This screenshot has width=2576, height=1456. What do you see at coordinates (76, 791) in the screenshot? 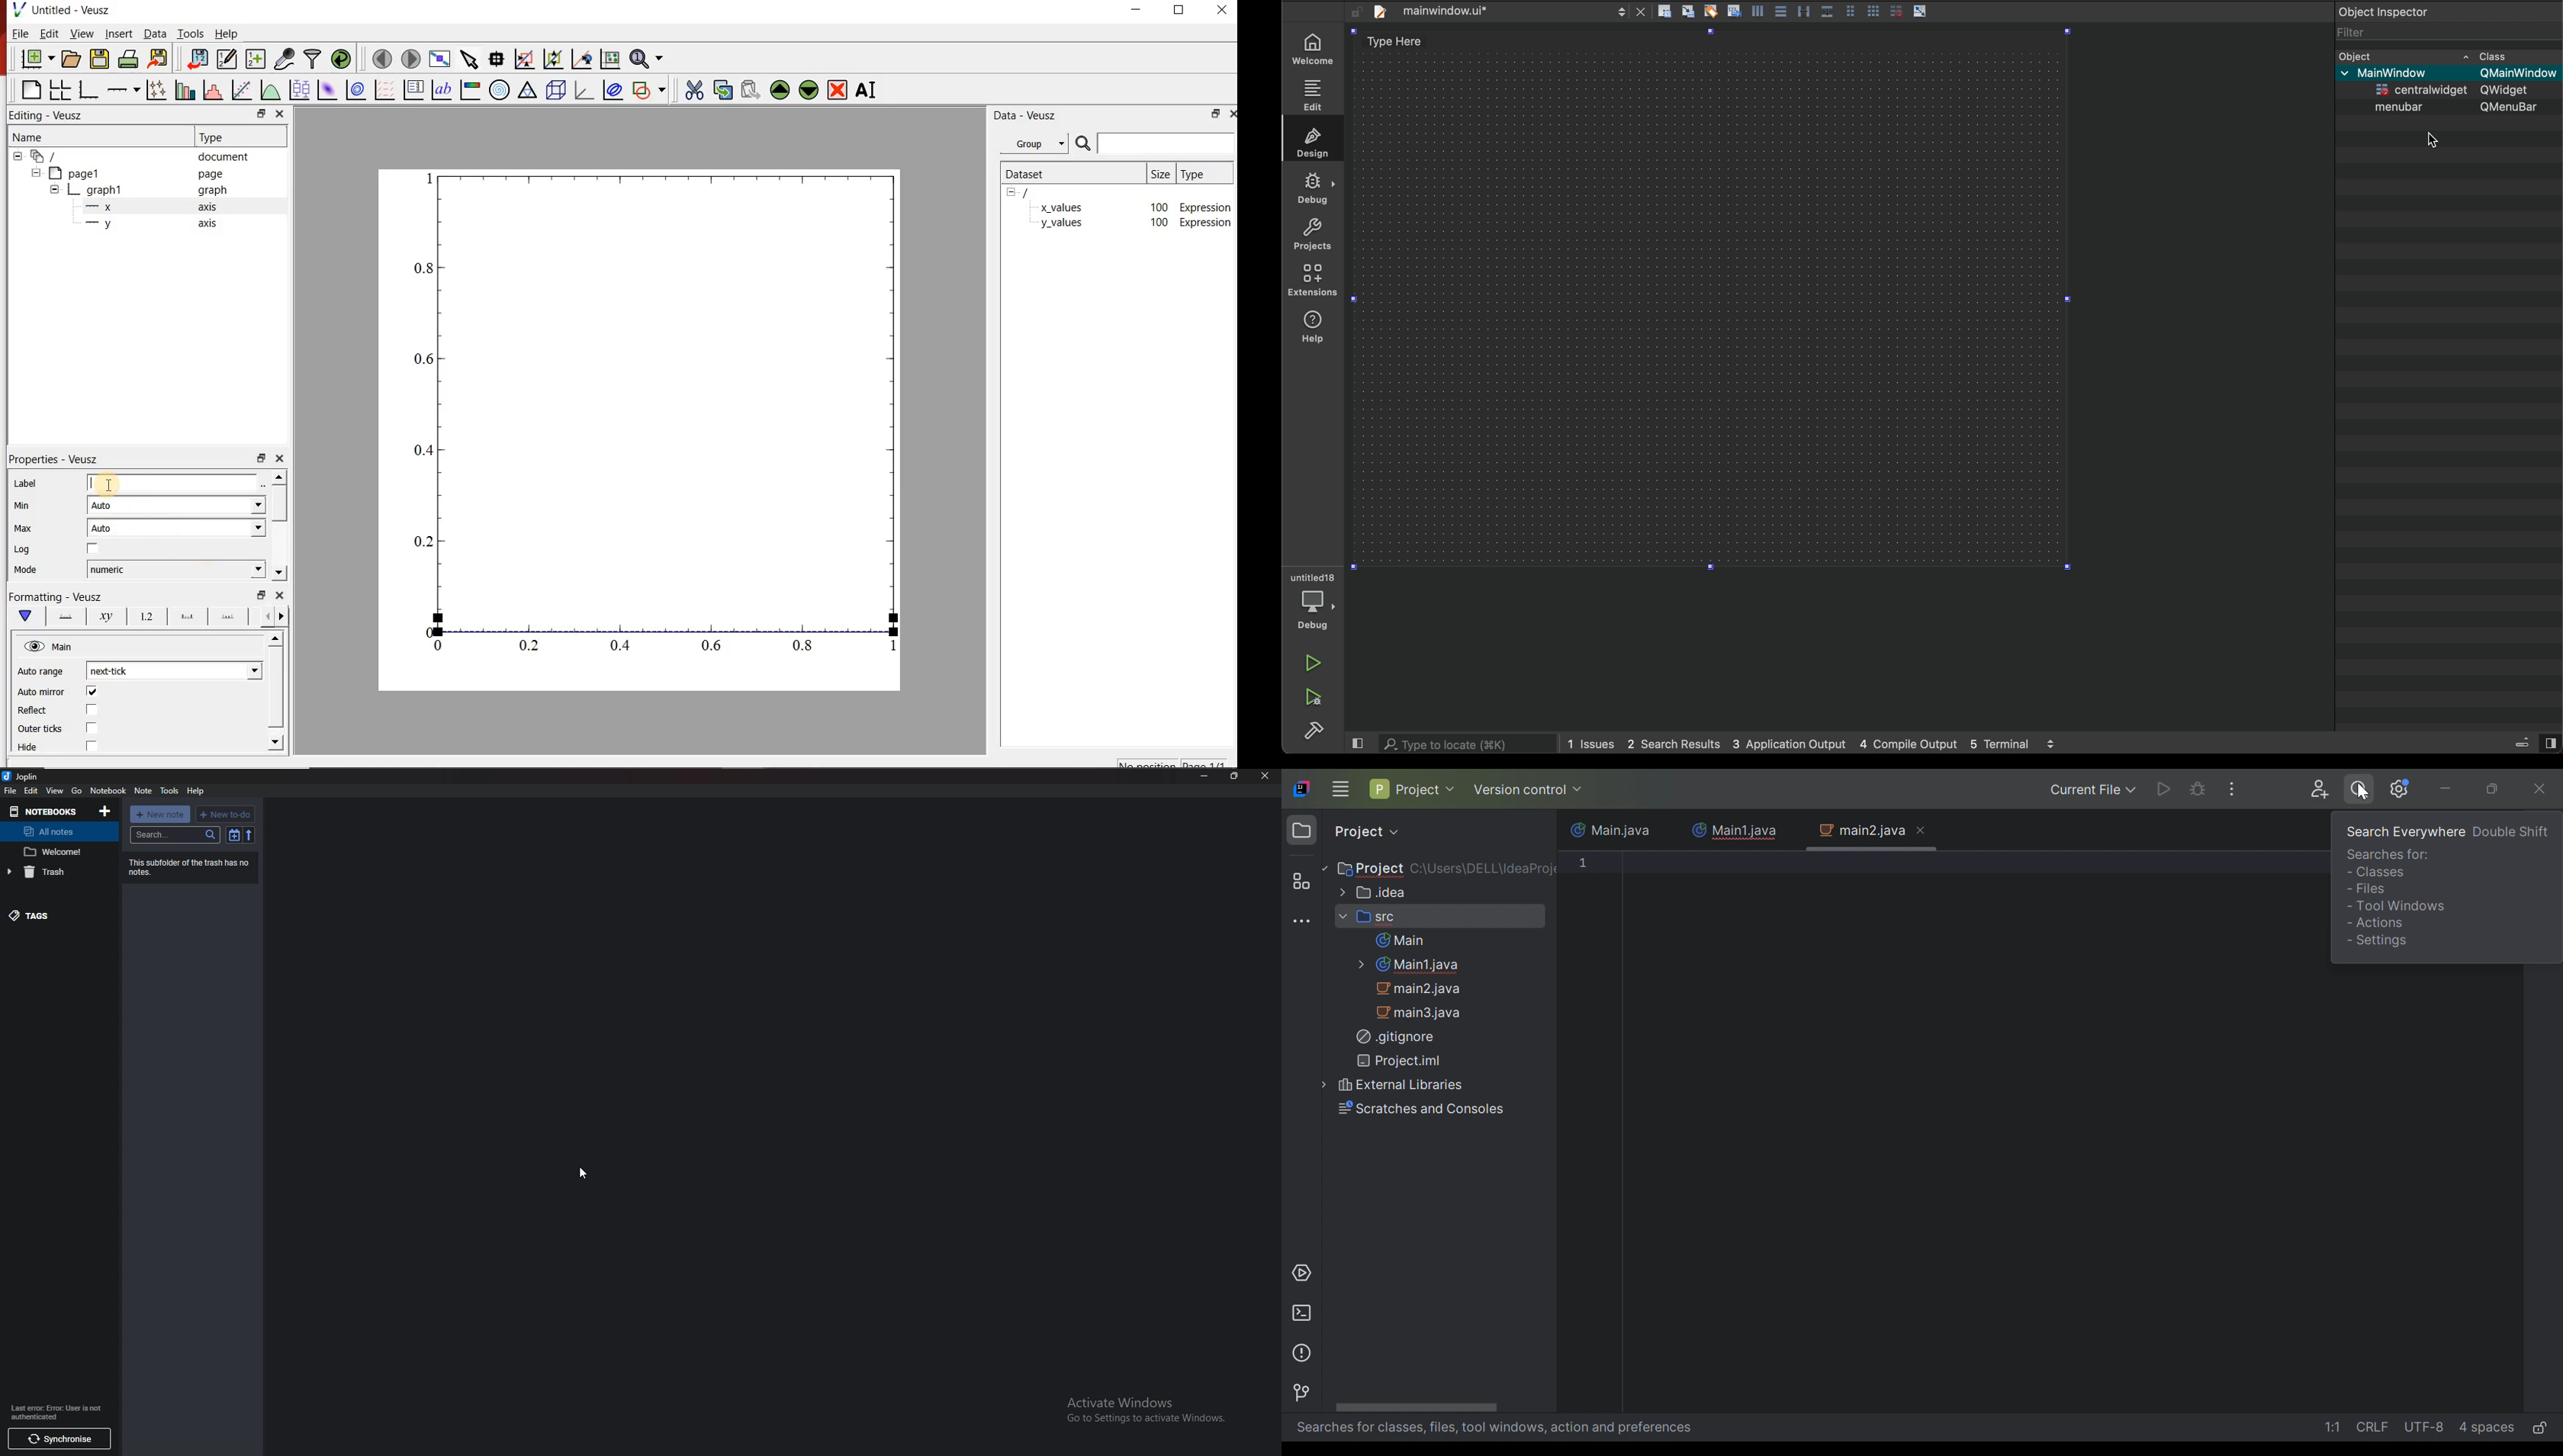
I see `go` at bounding box center [76, 791].